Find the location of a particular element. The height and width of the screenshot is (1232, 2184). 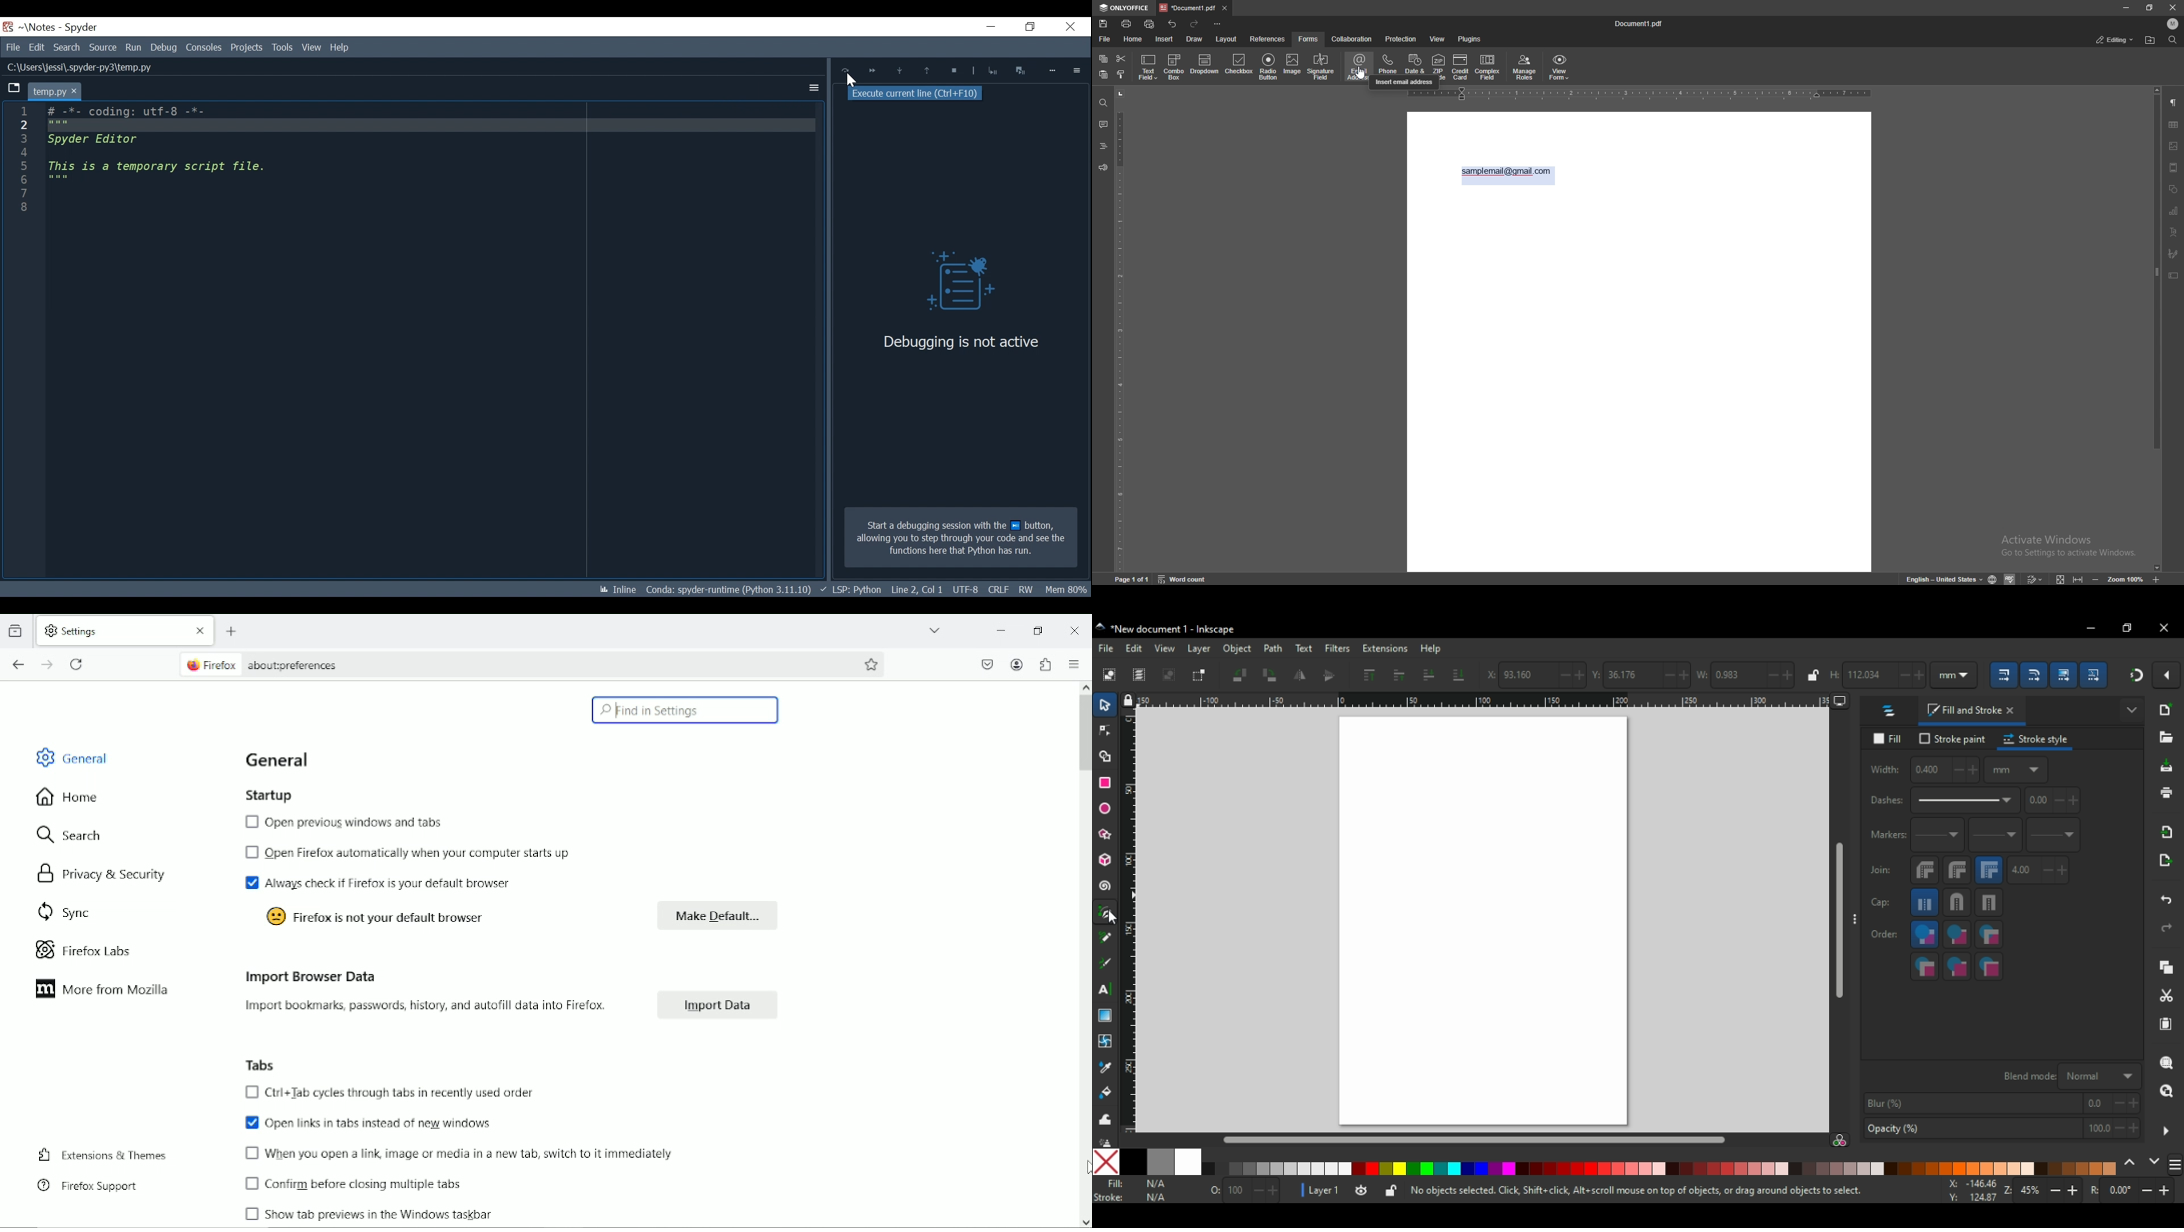

Import browser data is located at coordinates (307, 975).